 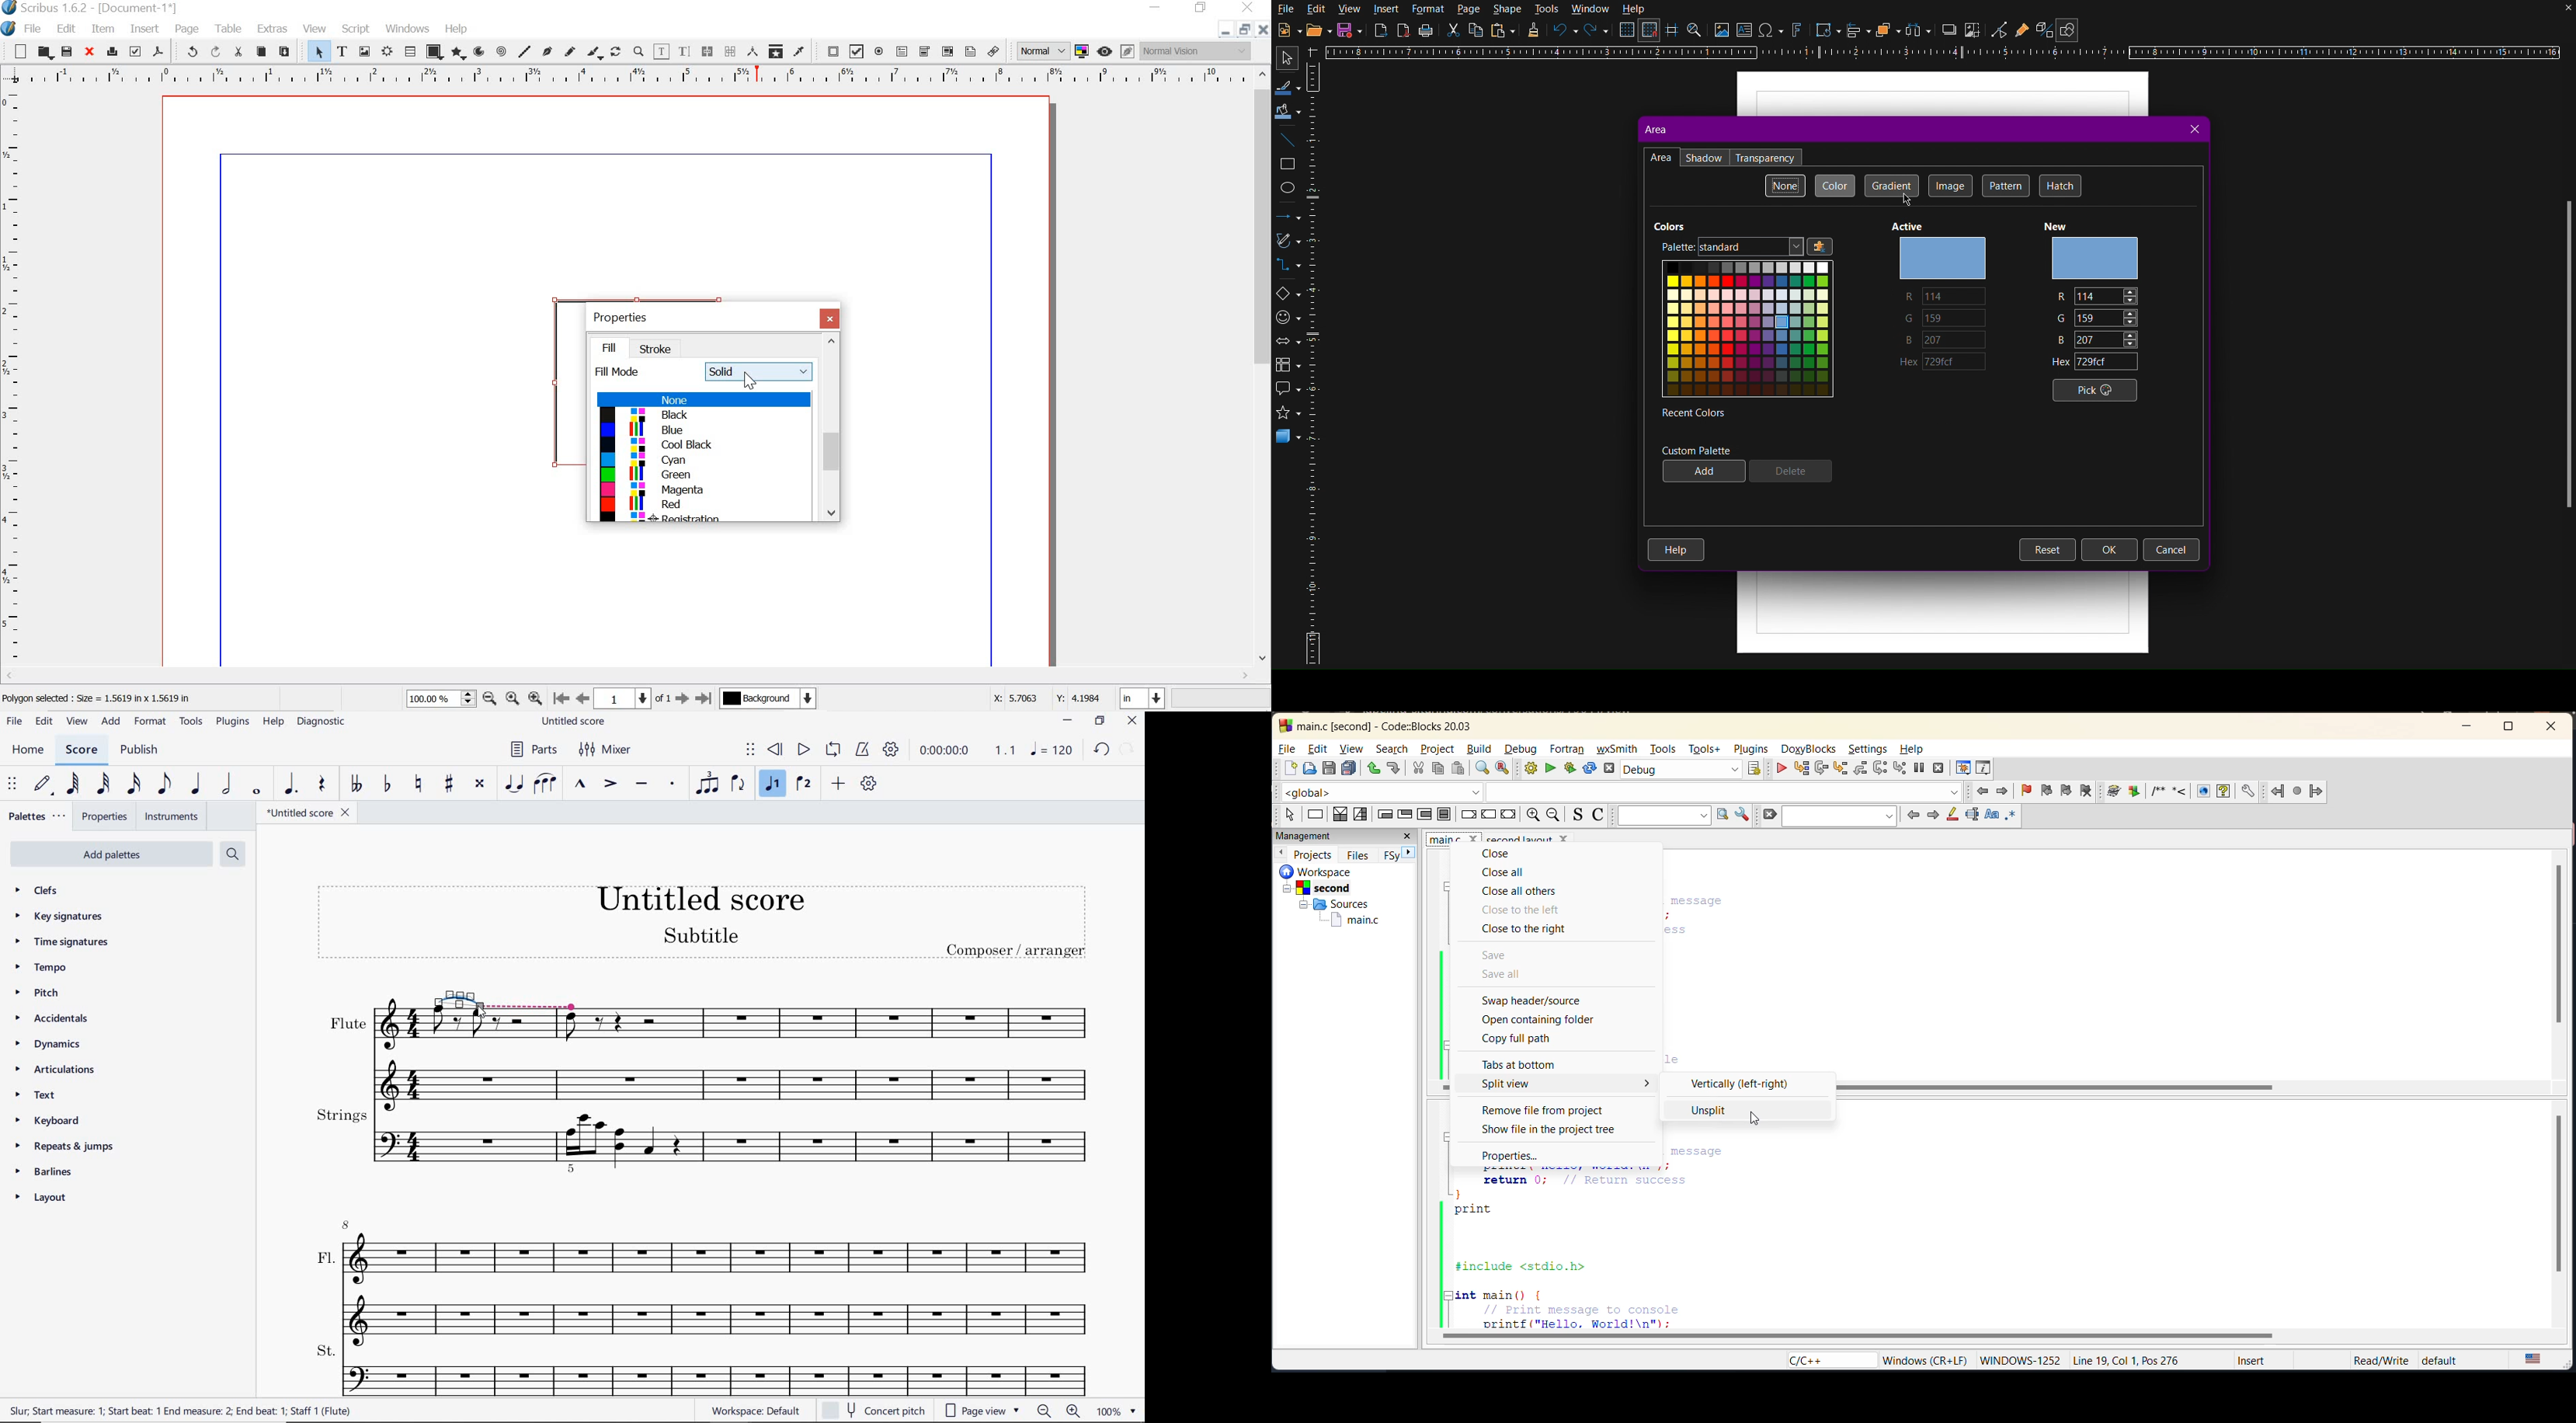 What do you see at coordinates (687, 52) in the screenshot?
I see `edit text with story editor` at bounding box center [687, 52].